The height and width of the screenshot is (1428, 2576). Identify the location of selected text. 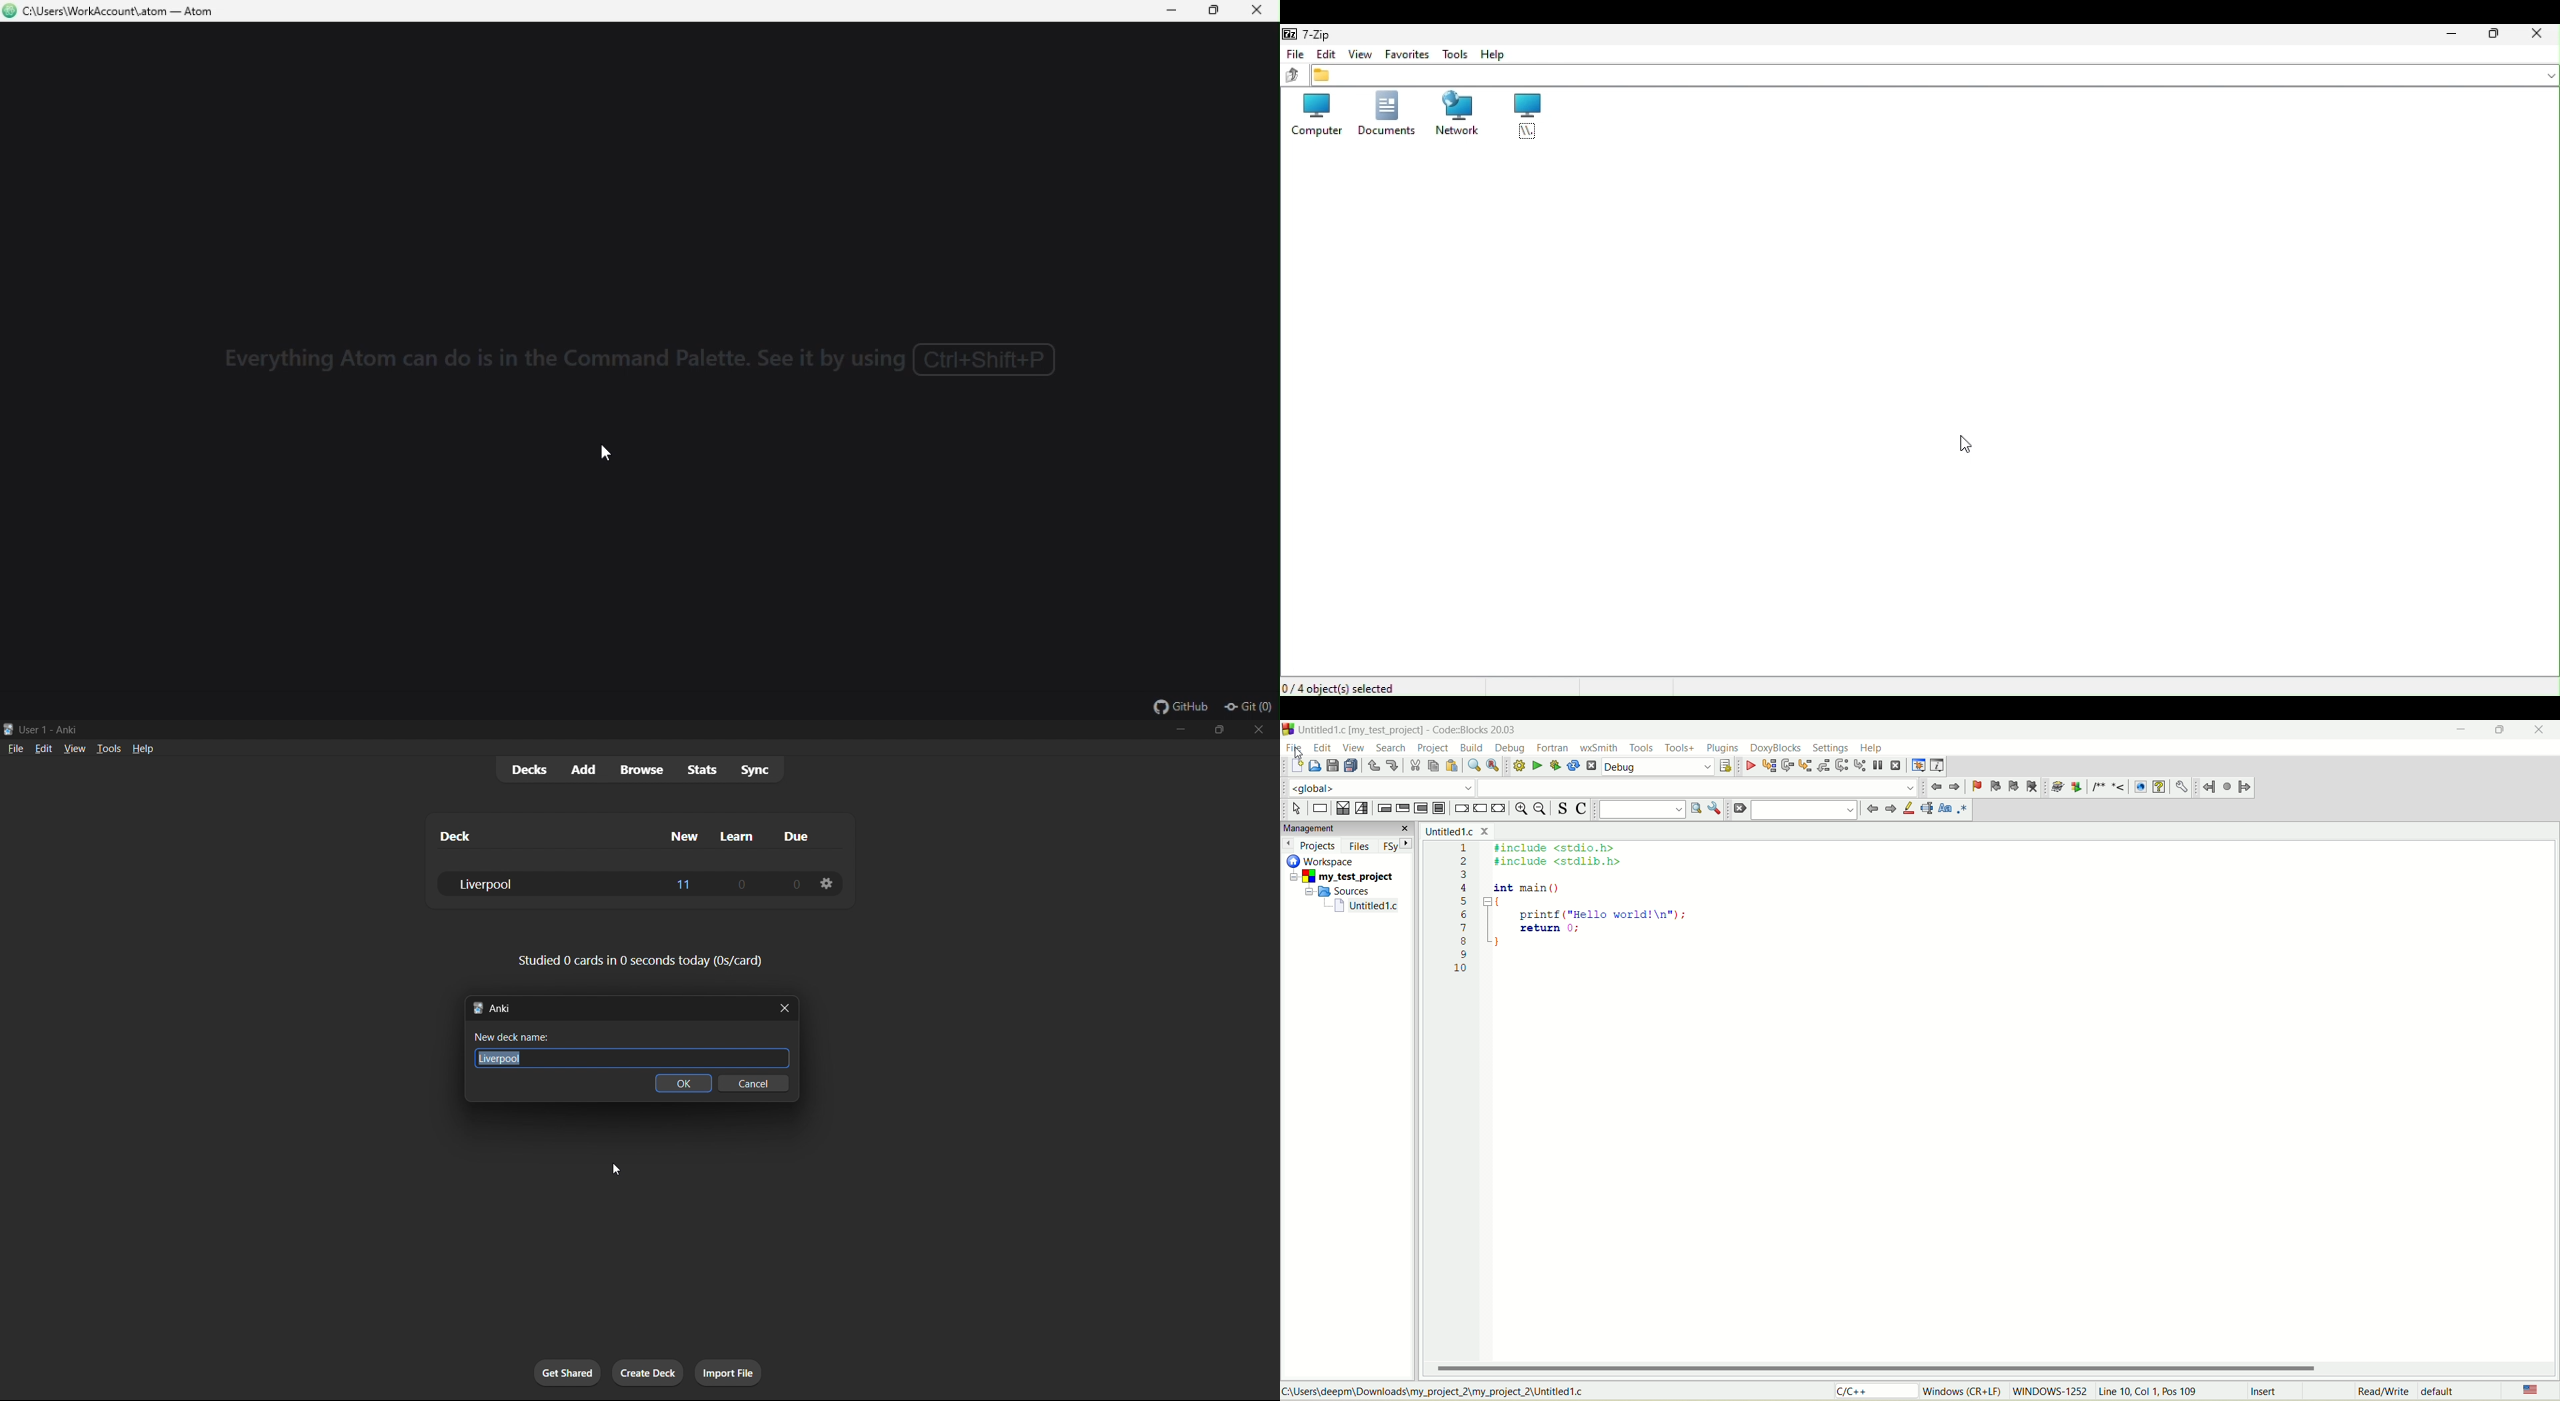
(1927, 809).